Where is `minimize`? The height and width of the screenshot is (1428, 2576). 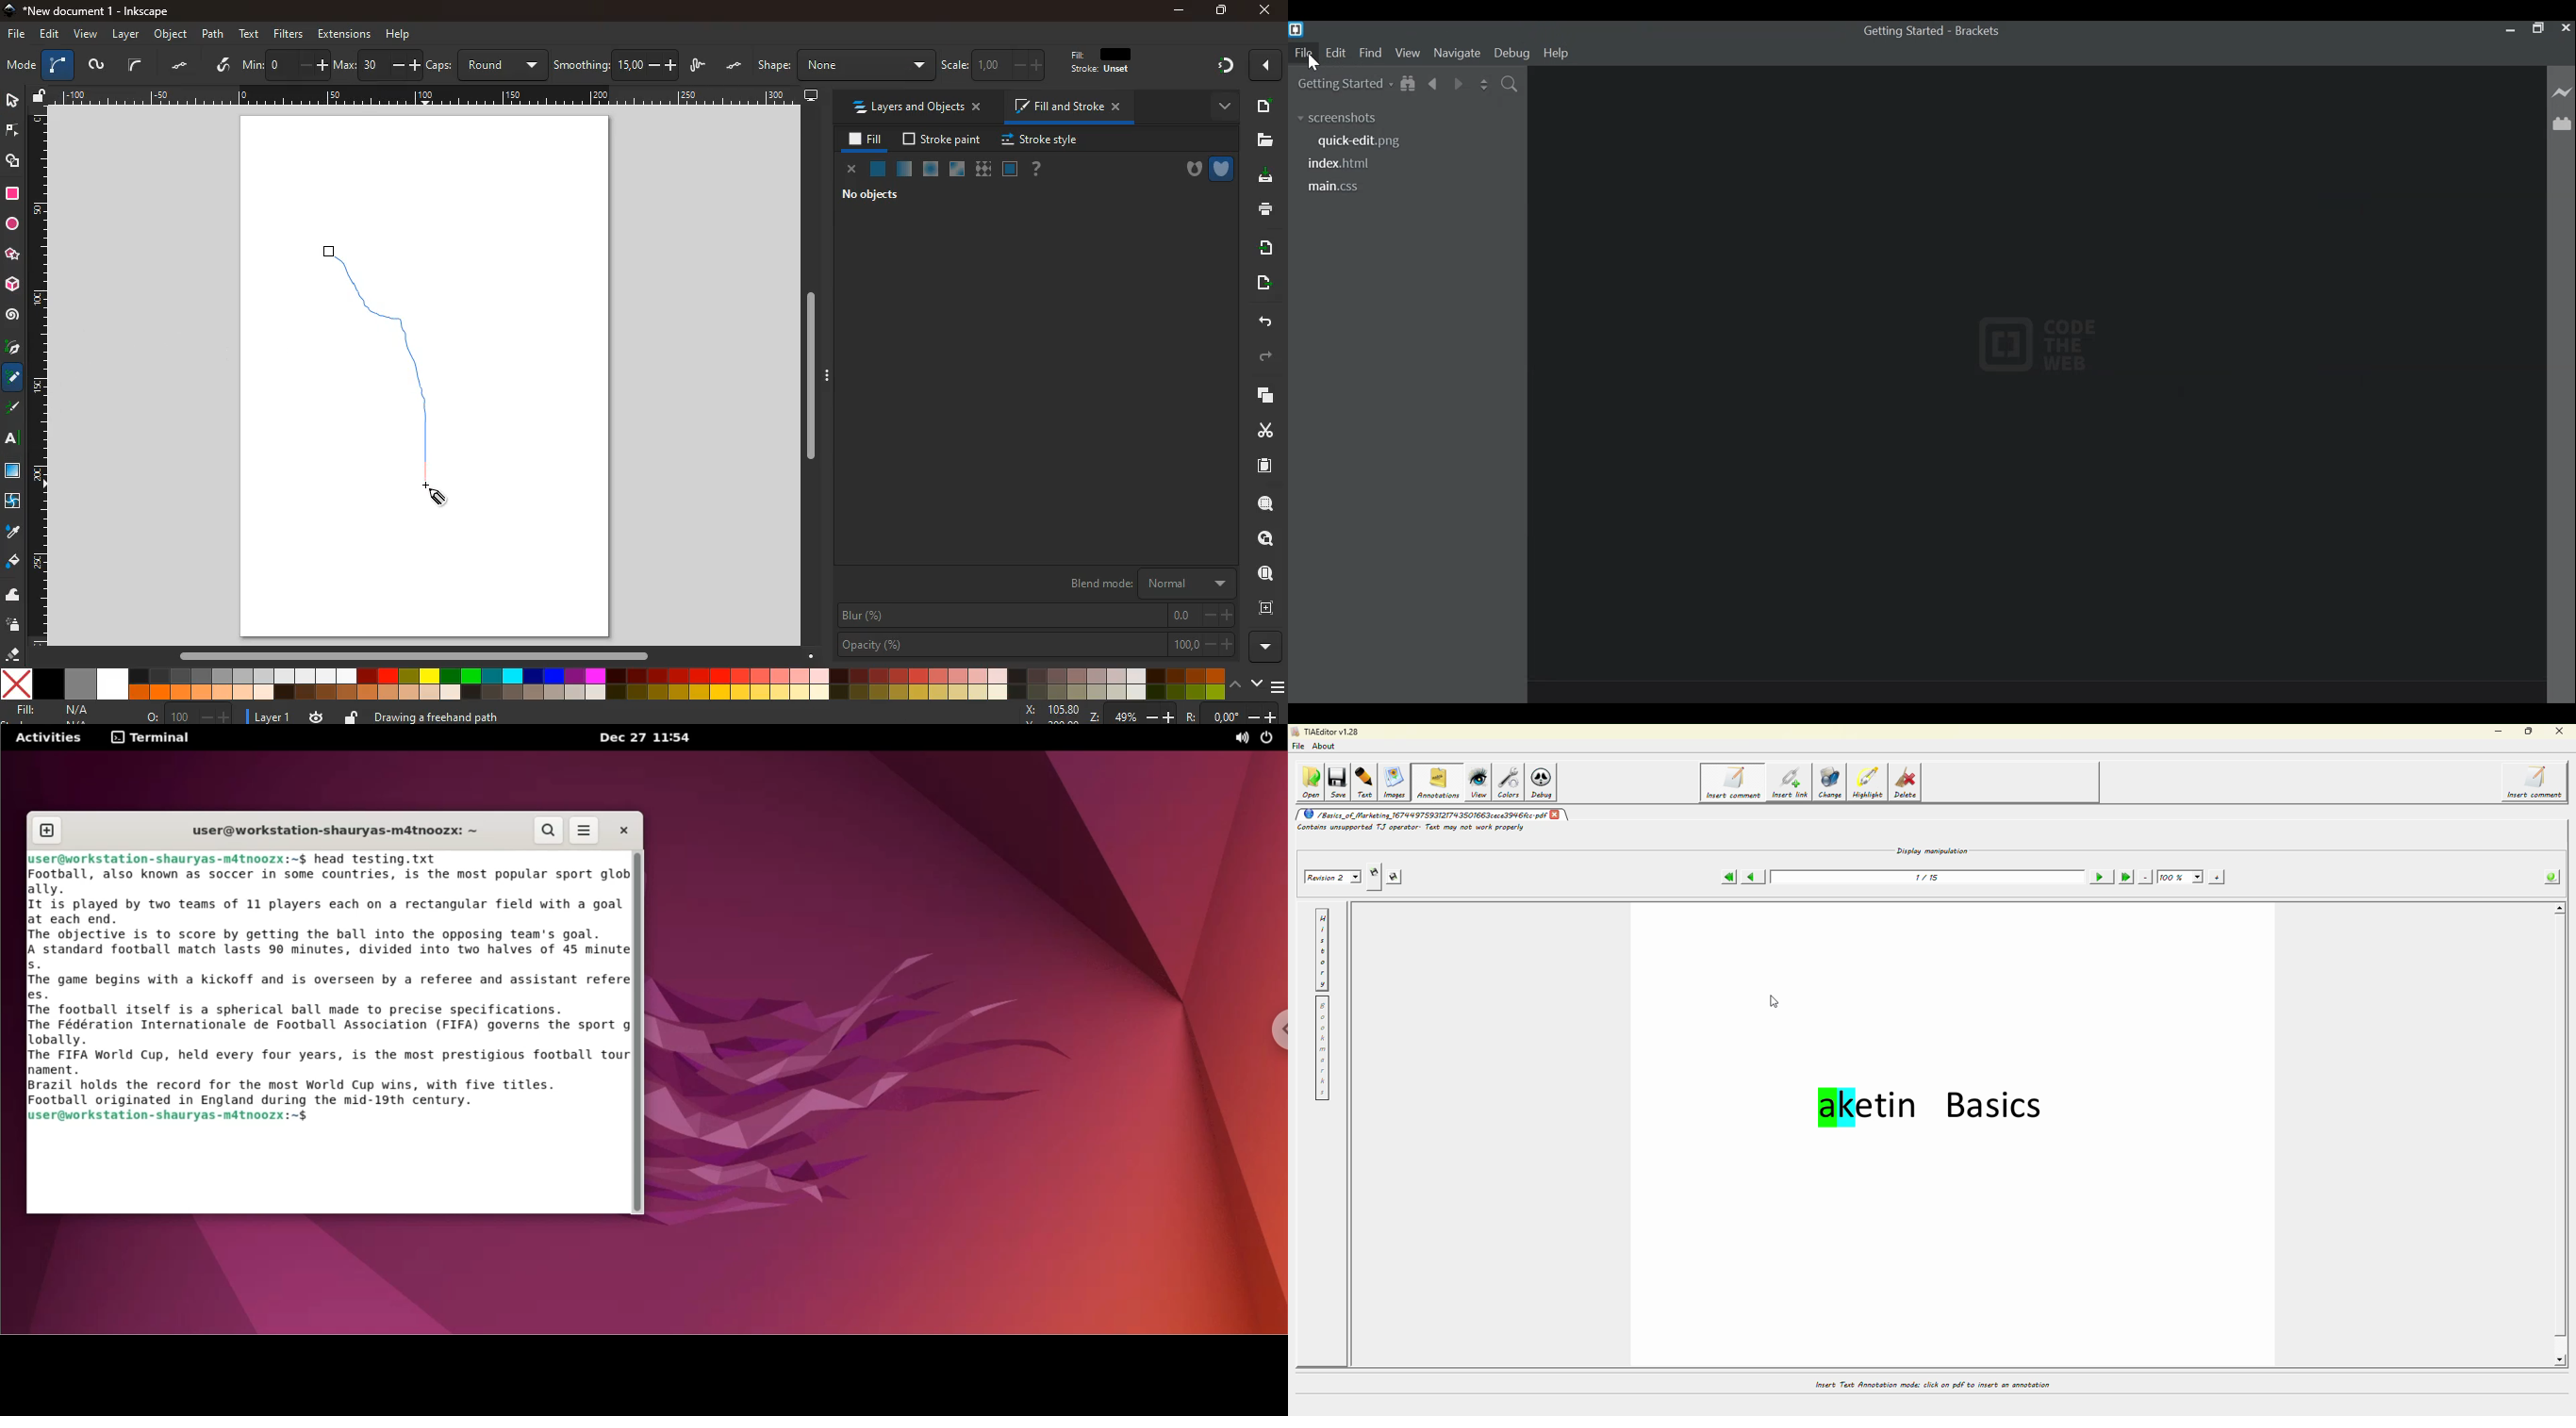
minimize is located at coordinates (2508, 29).